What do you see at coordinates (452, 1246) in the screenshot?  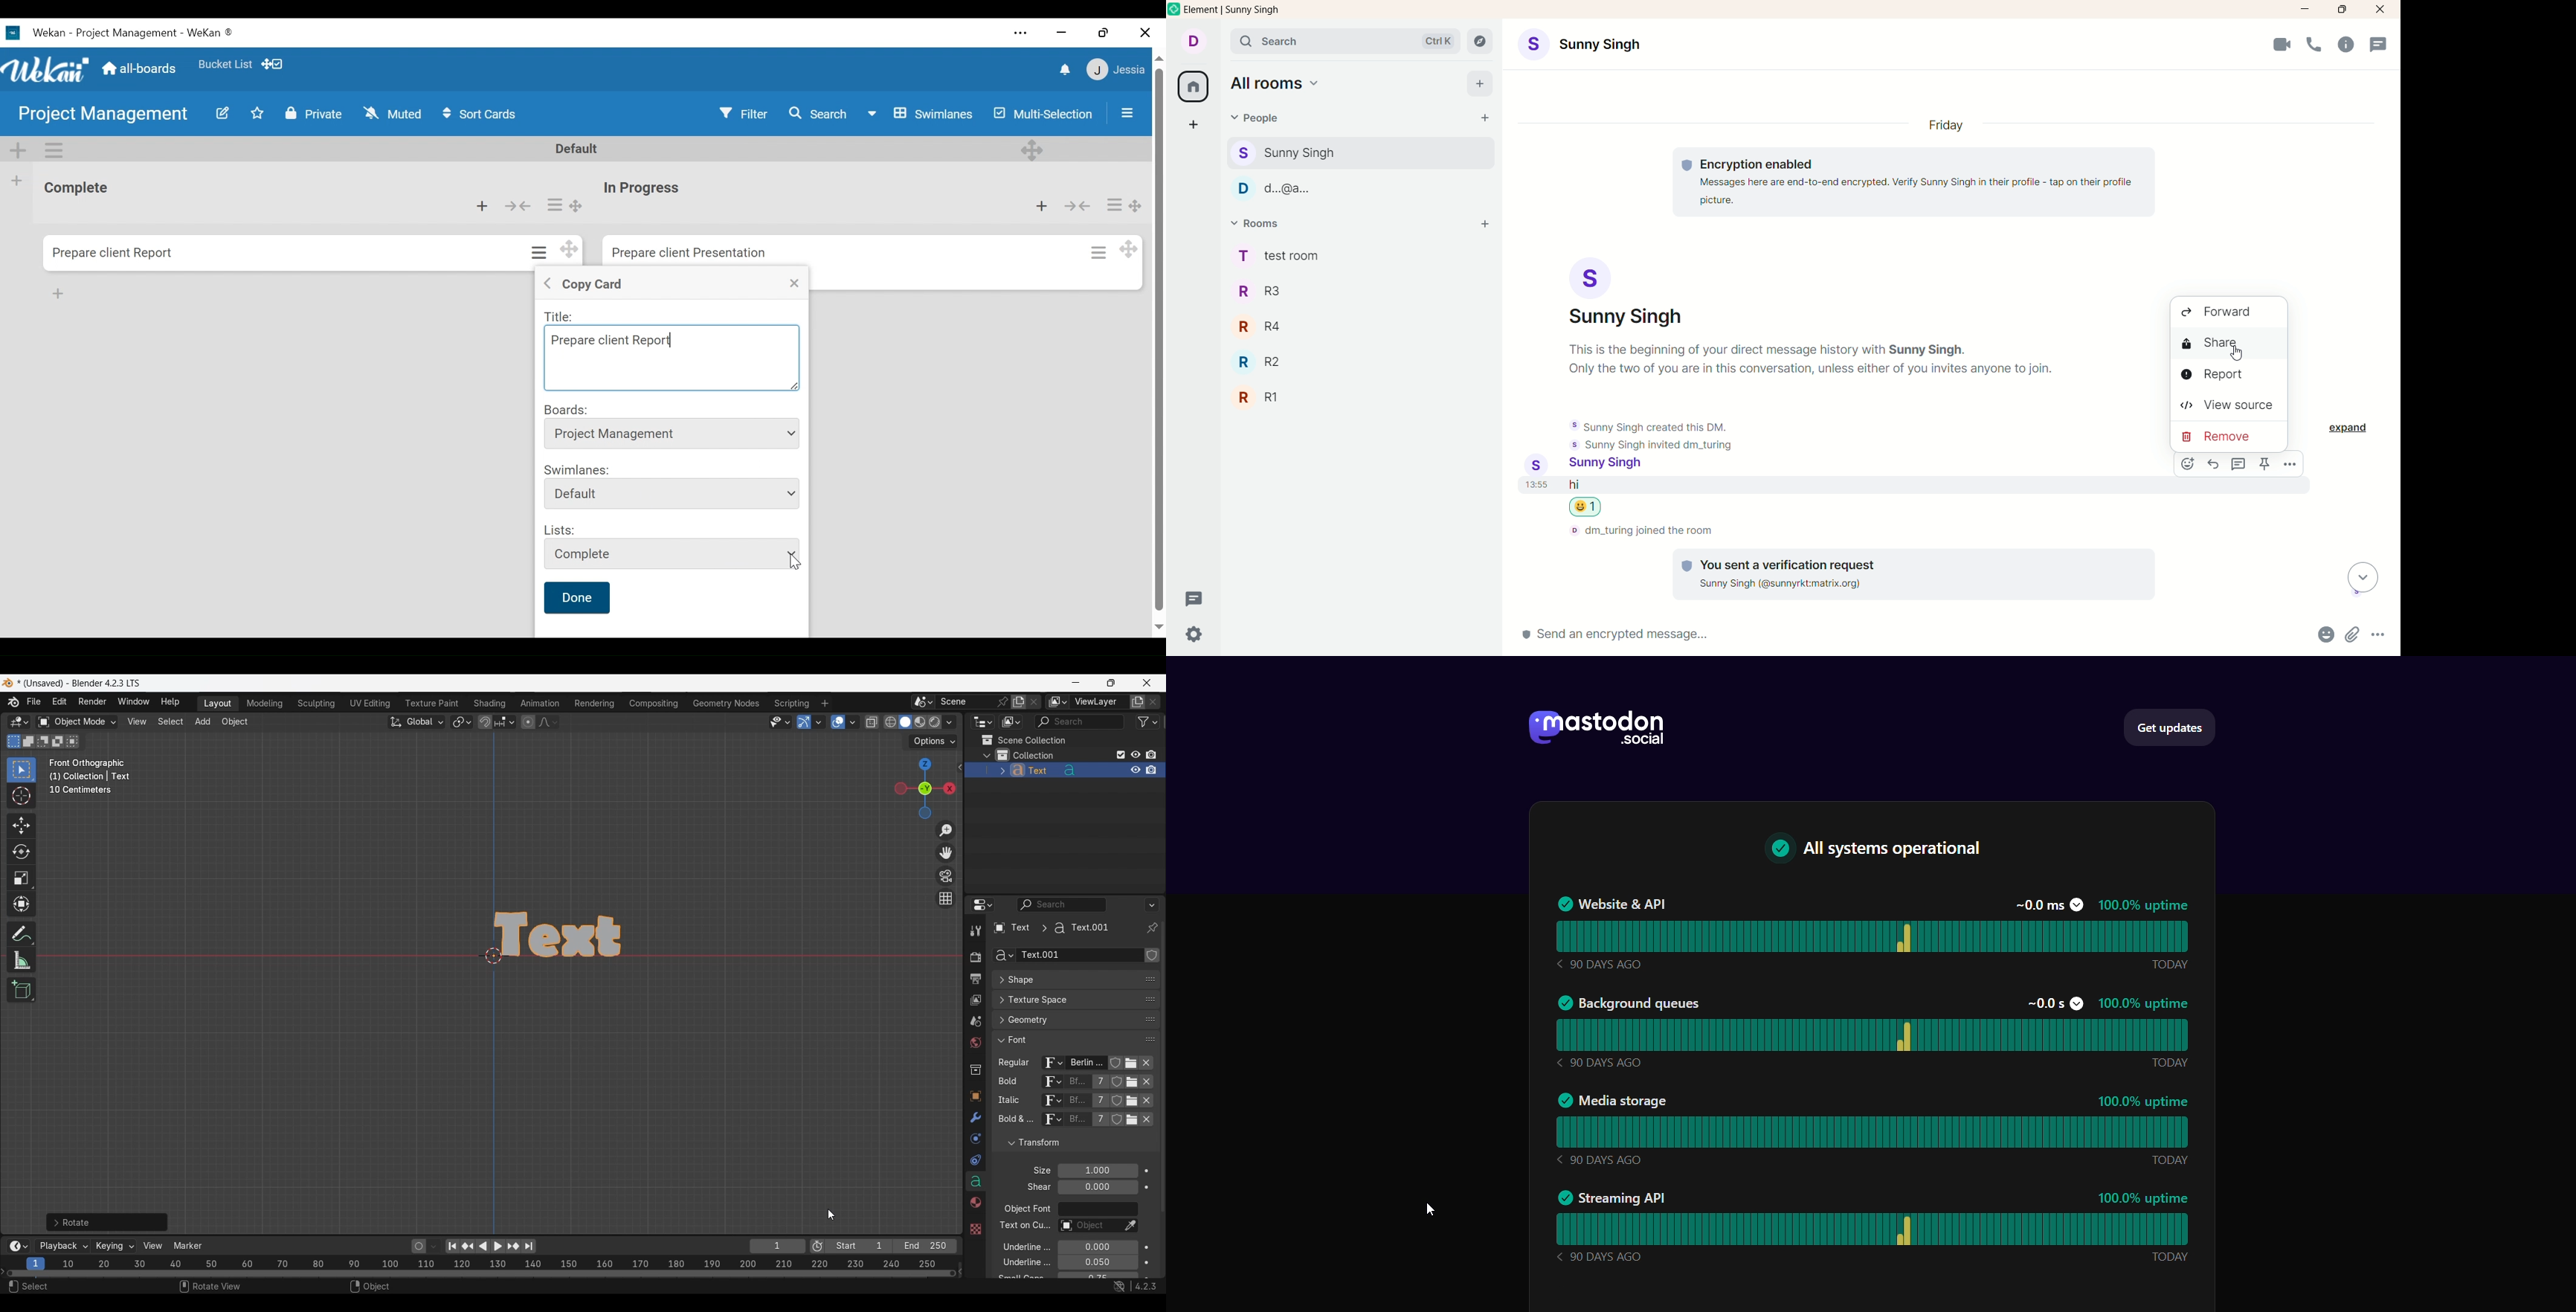 I see `Jump to endpoint` at bounding box center [452, 1246].